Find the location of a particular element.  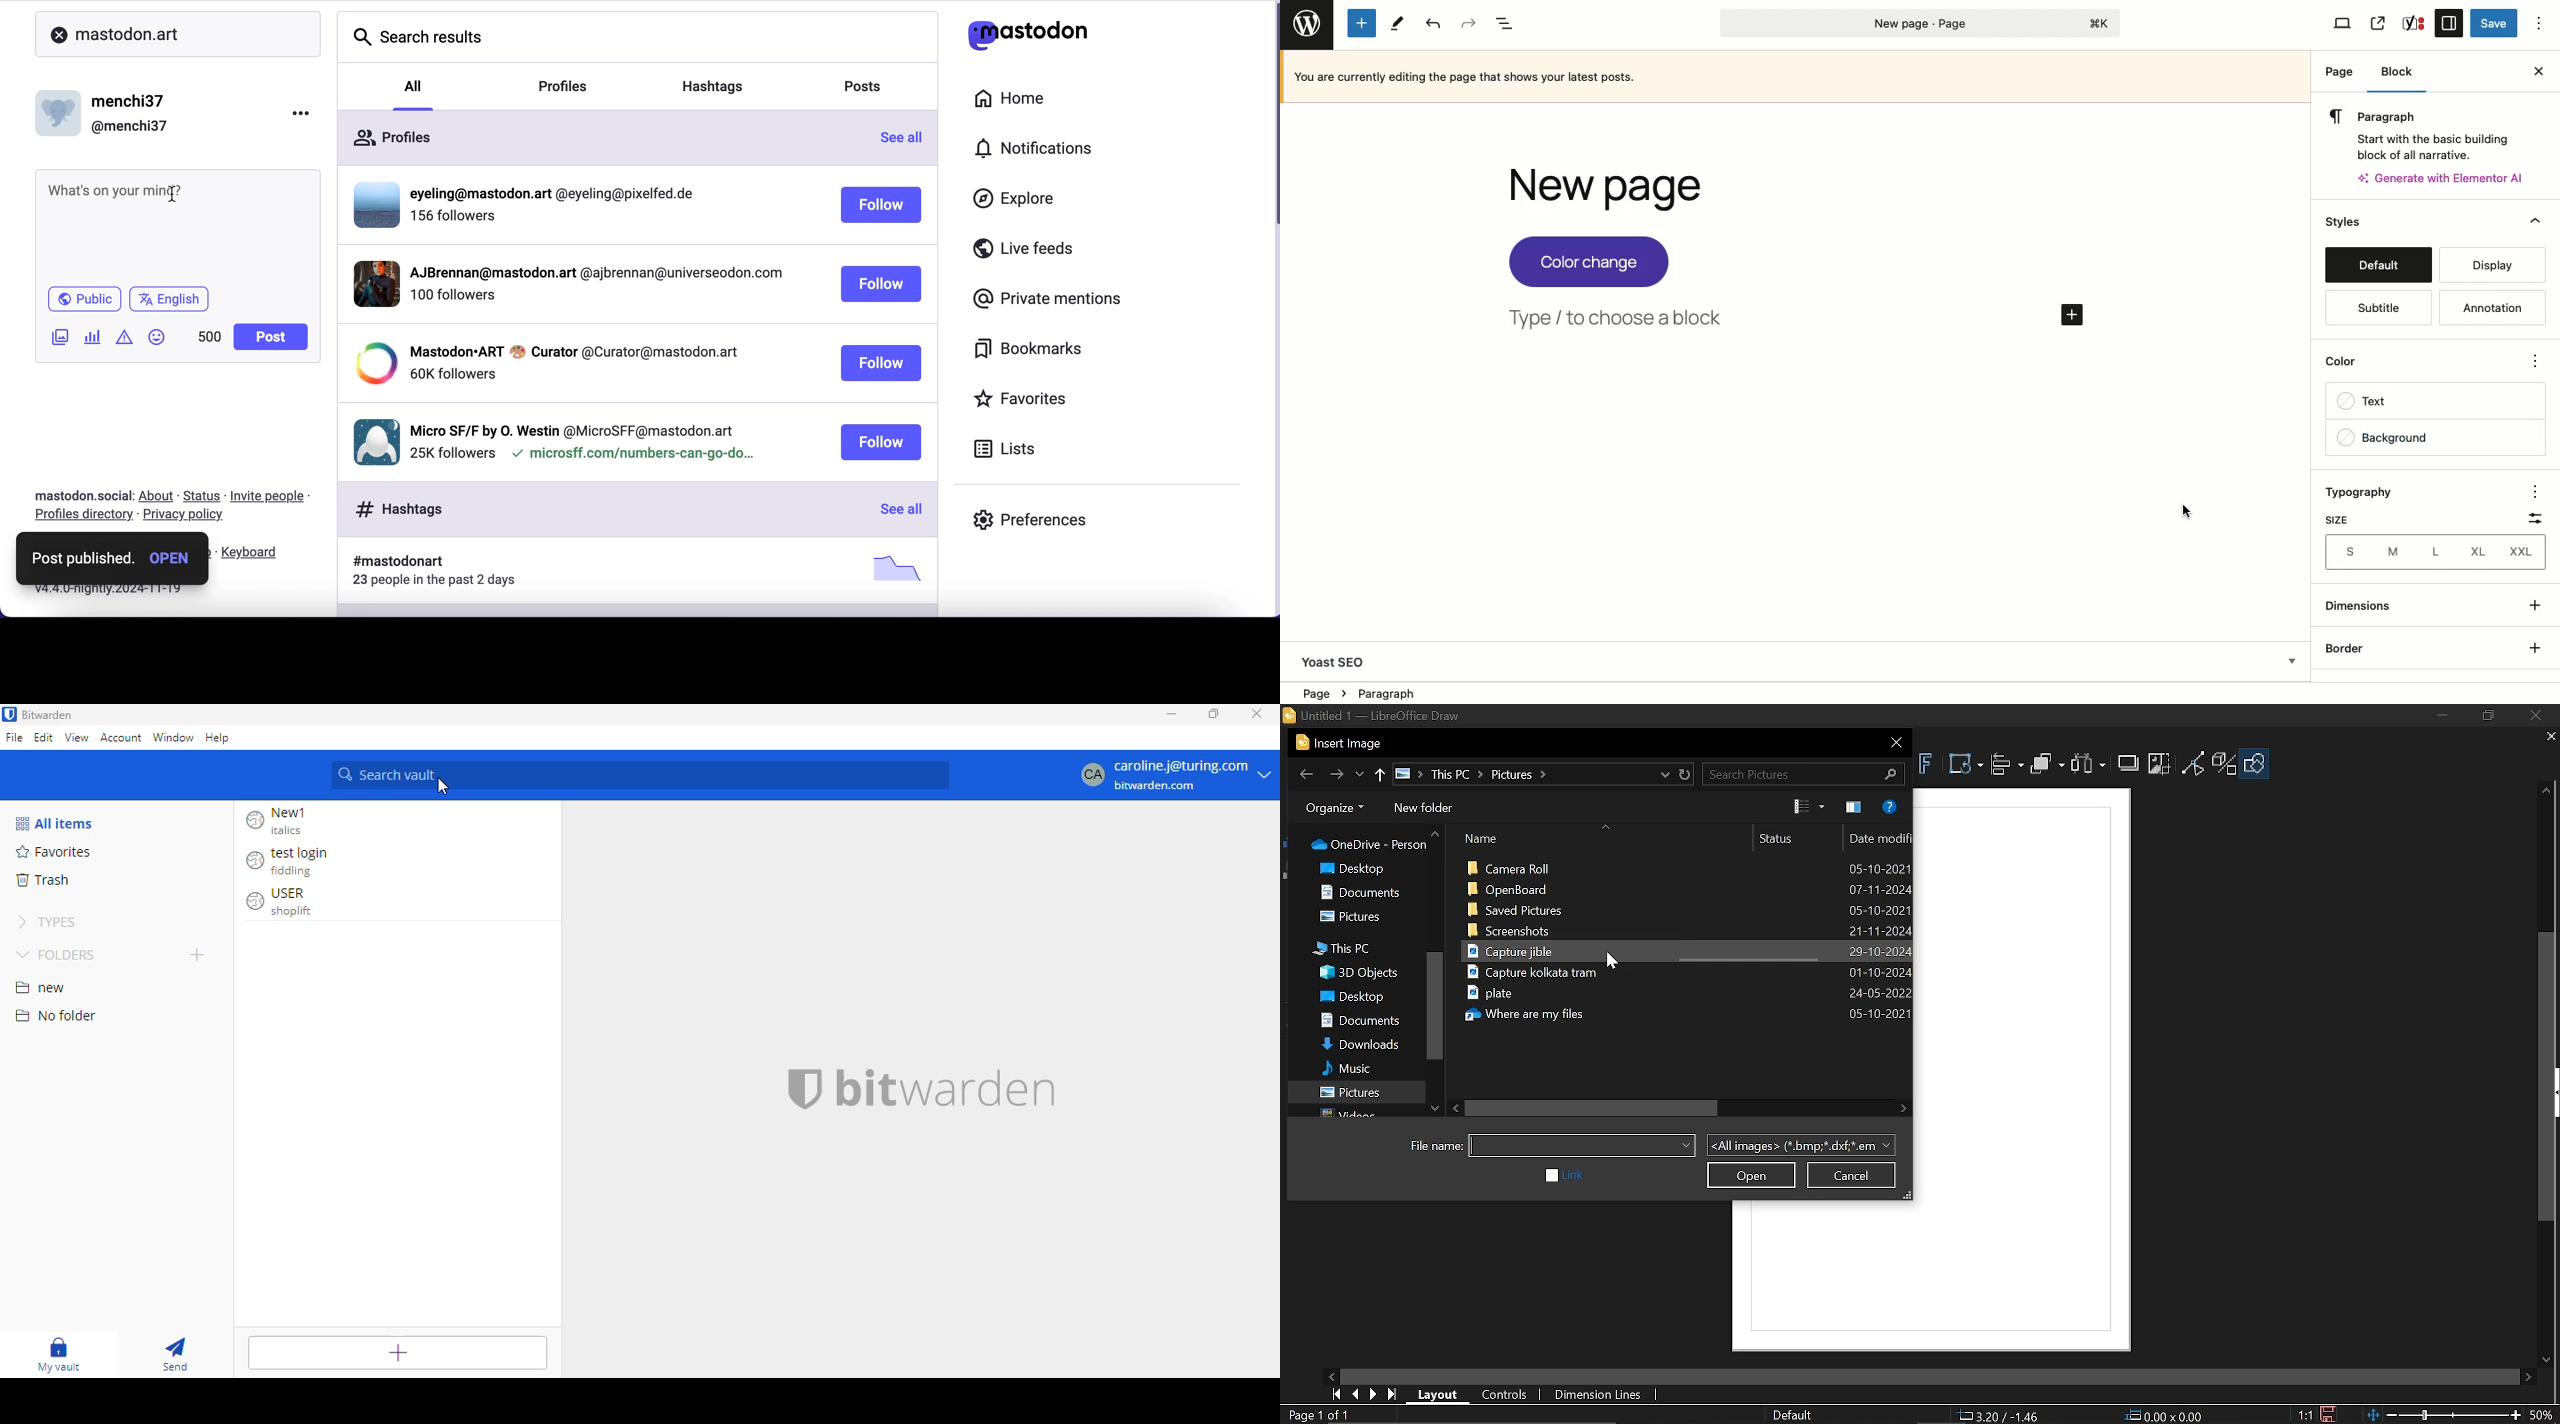

Toggle extrusion is located at coordinates (2223, 764).